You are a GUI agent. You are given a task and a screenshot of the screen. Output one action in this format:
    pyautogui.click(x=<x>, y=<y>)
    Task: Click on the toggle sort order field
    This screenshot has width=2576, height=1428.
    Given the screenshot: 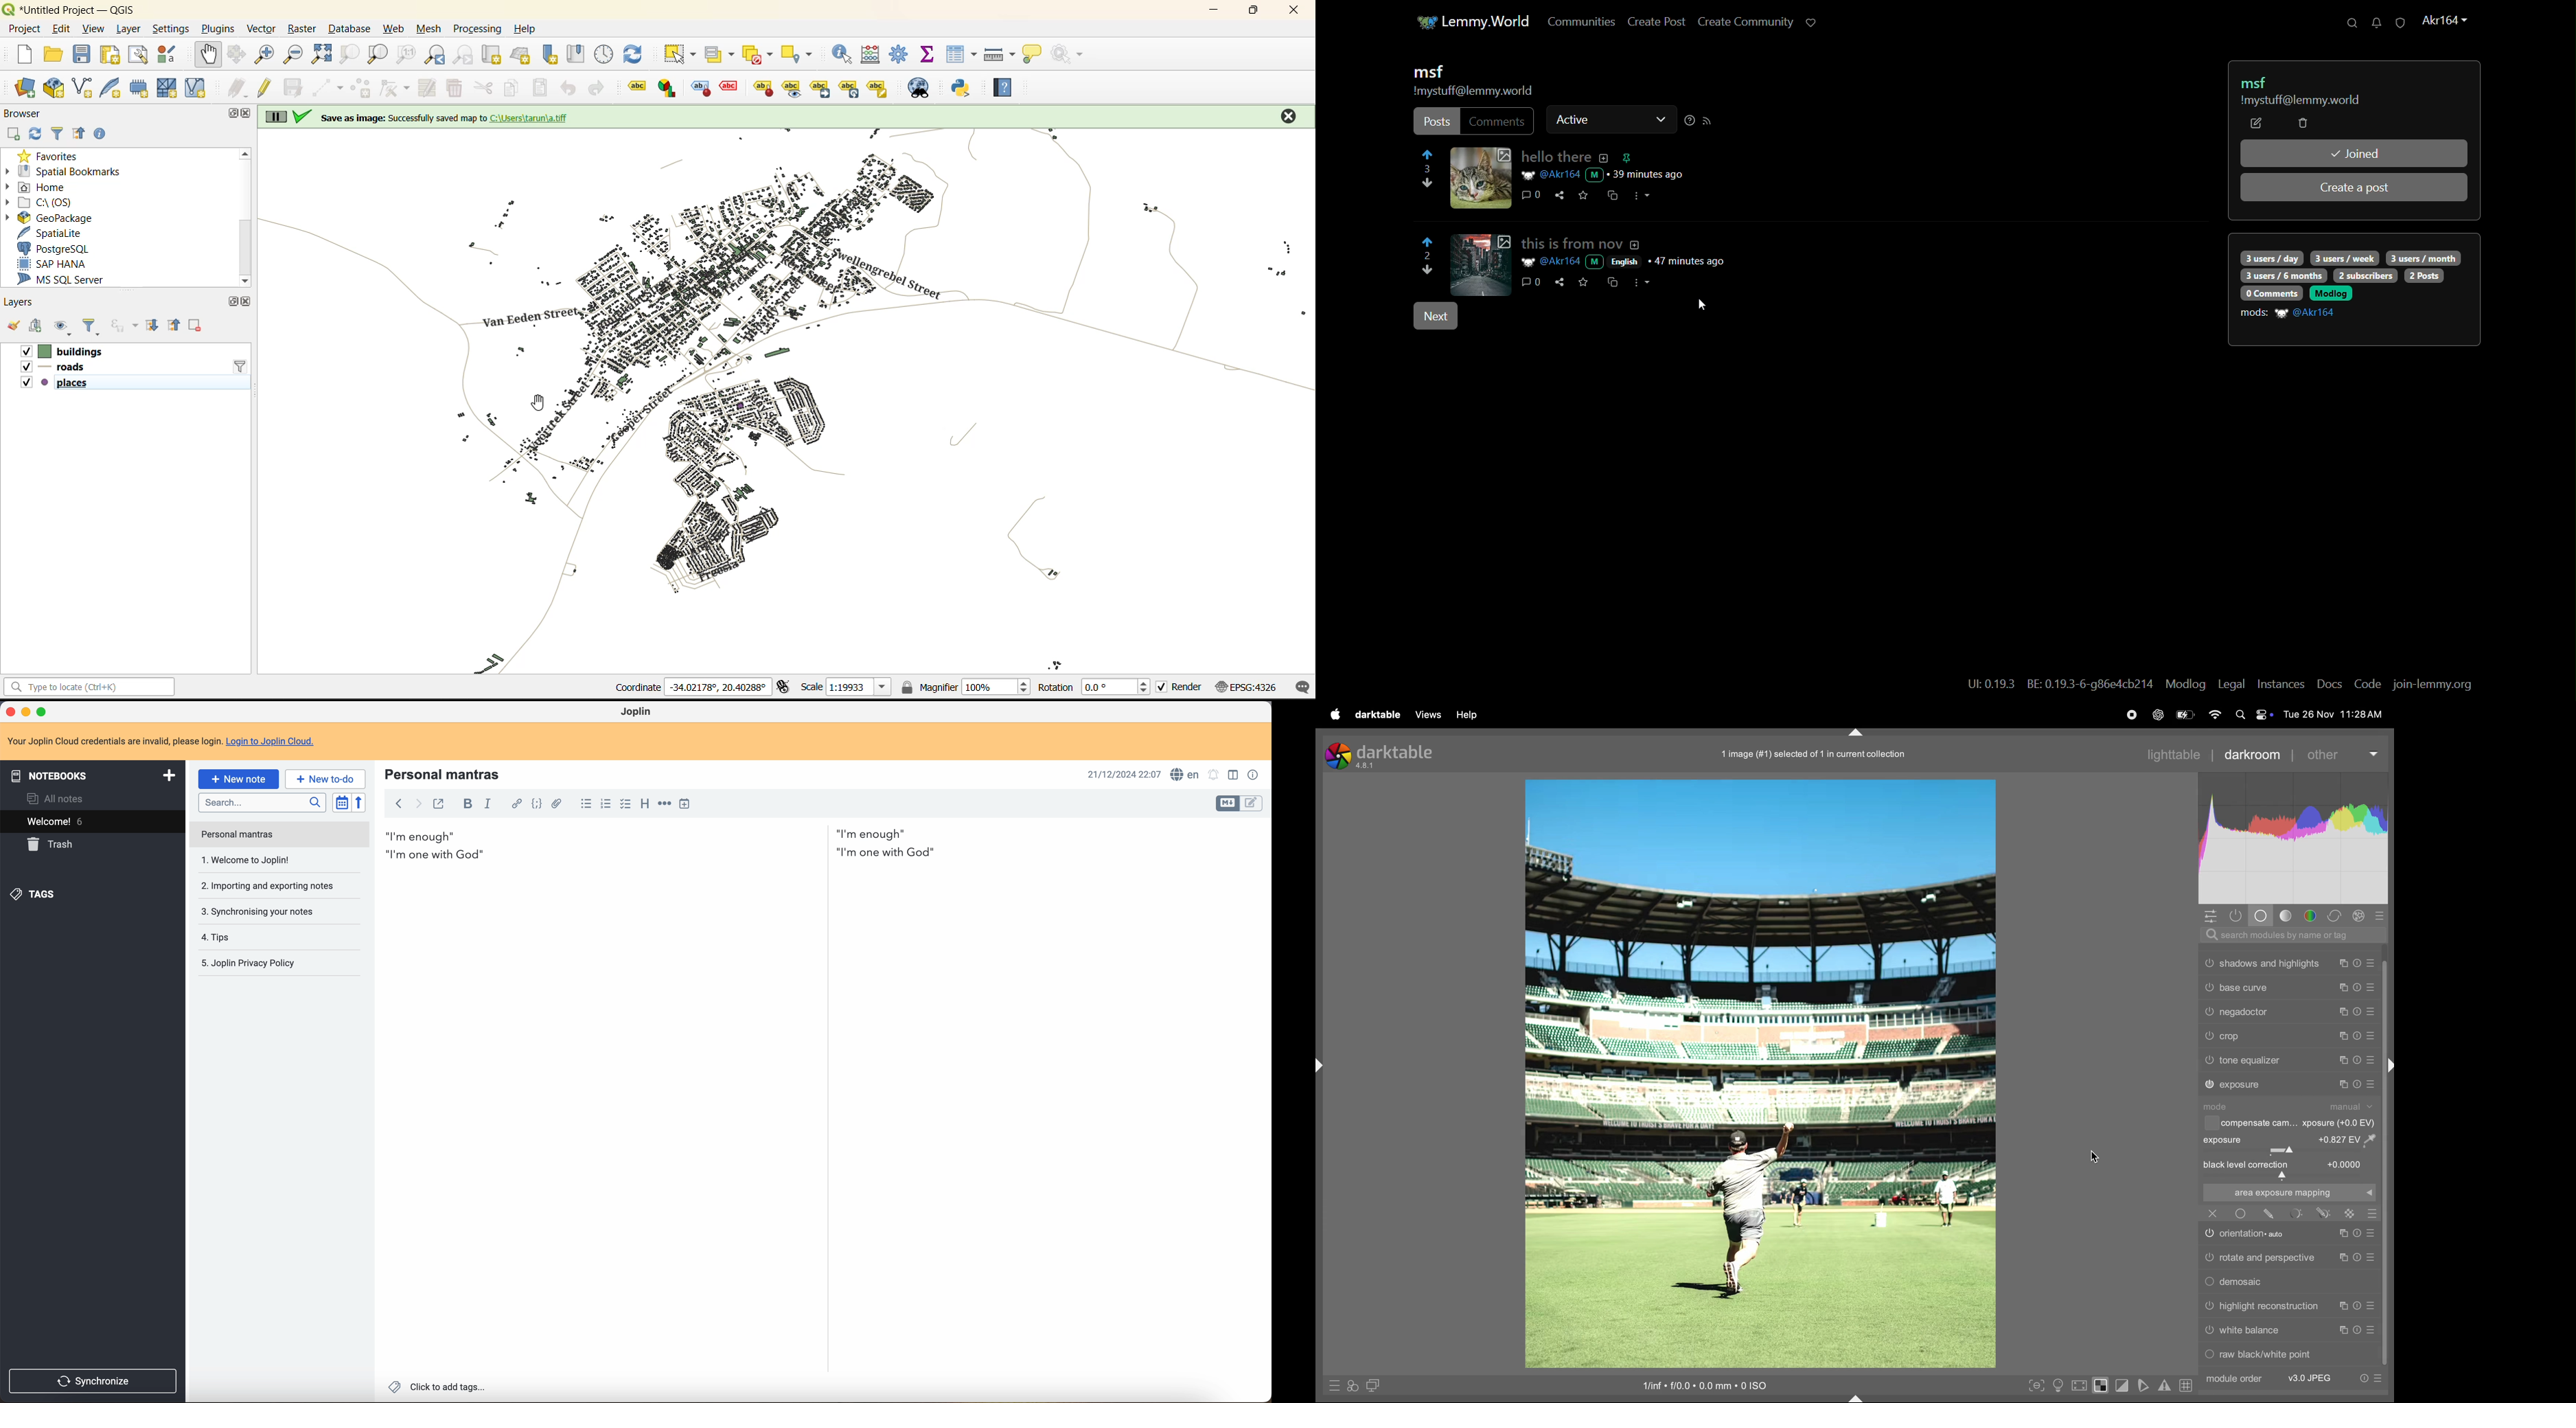 What is the action you would take?
    pyautogui.click(x=342, y=802)
    